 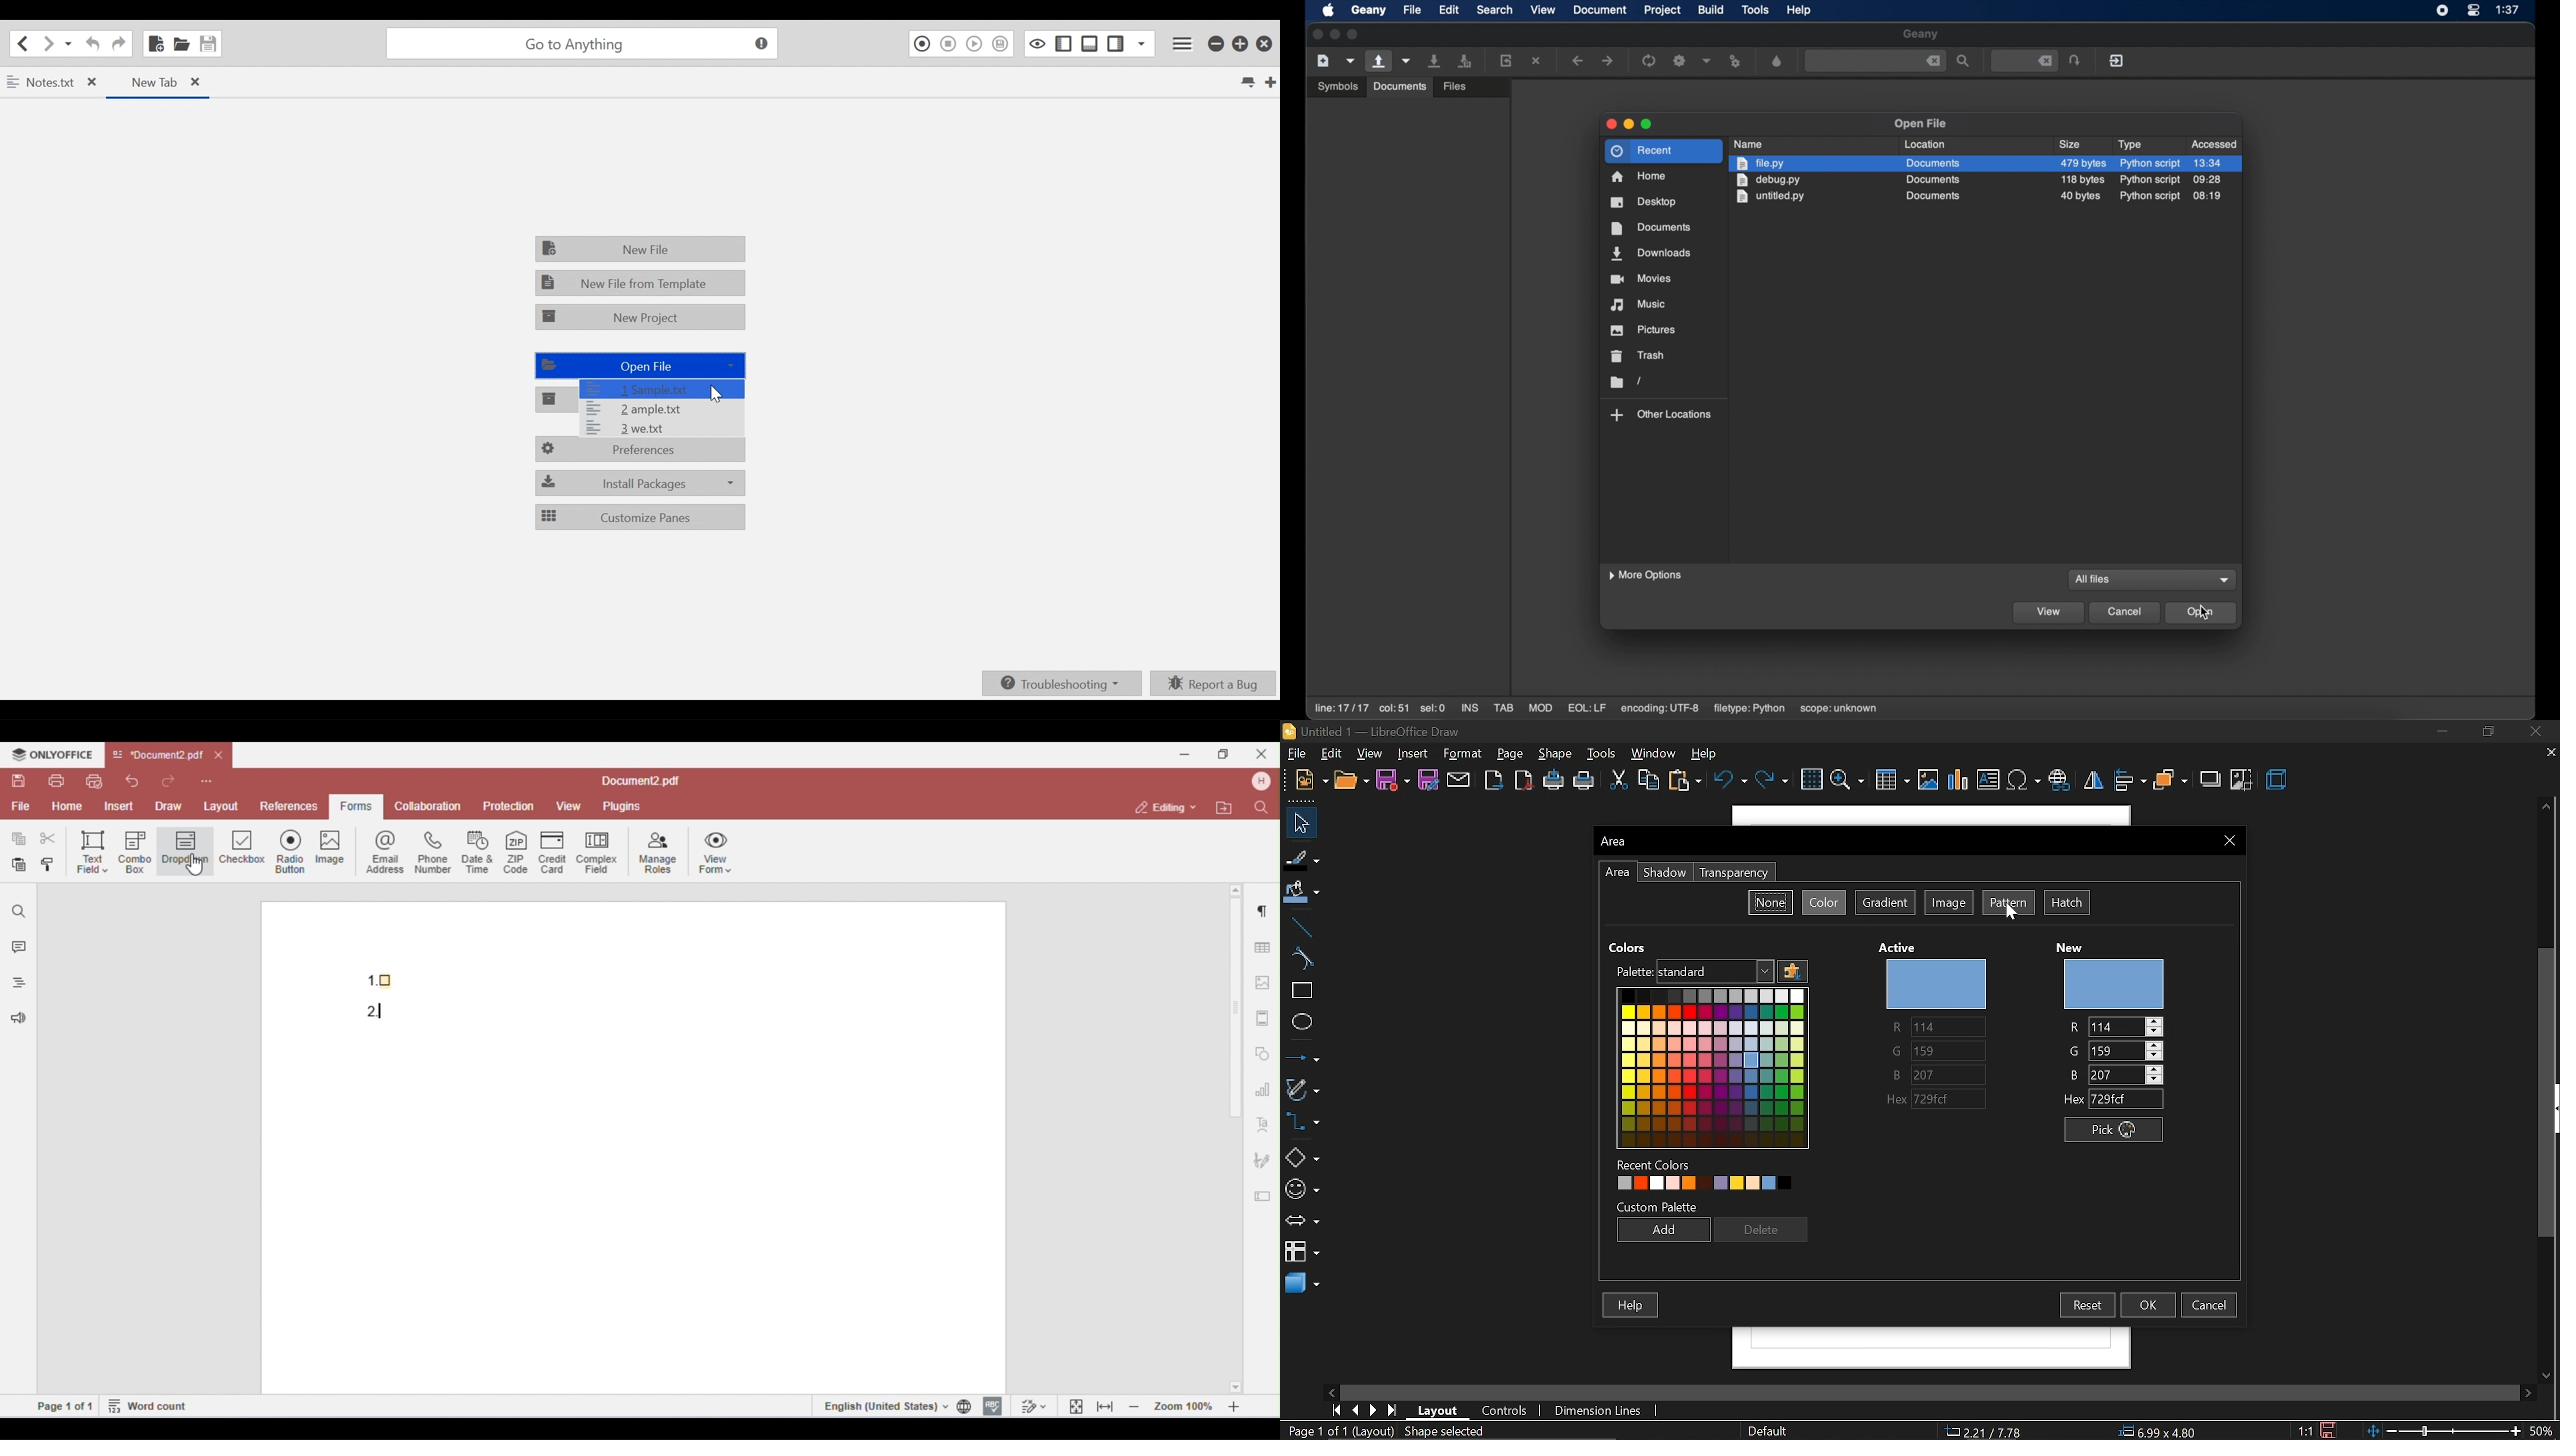 I want to click on Close, so click(x=2226, y=841).